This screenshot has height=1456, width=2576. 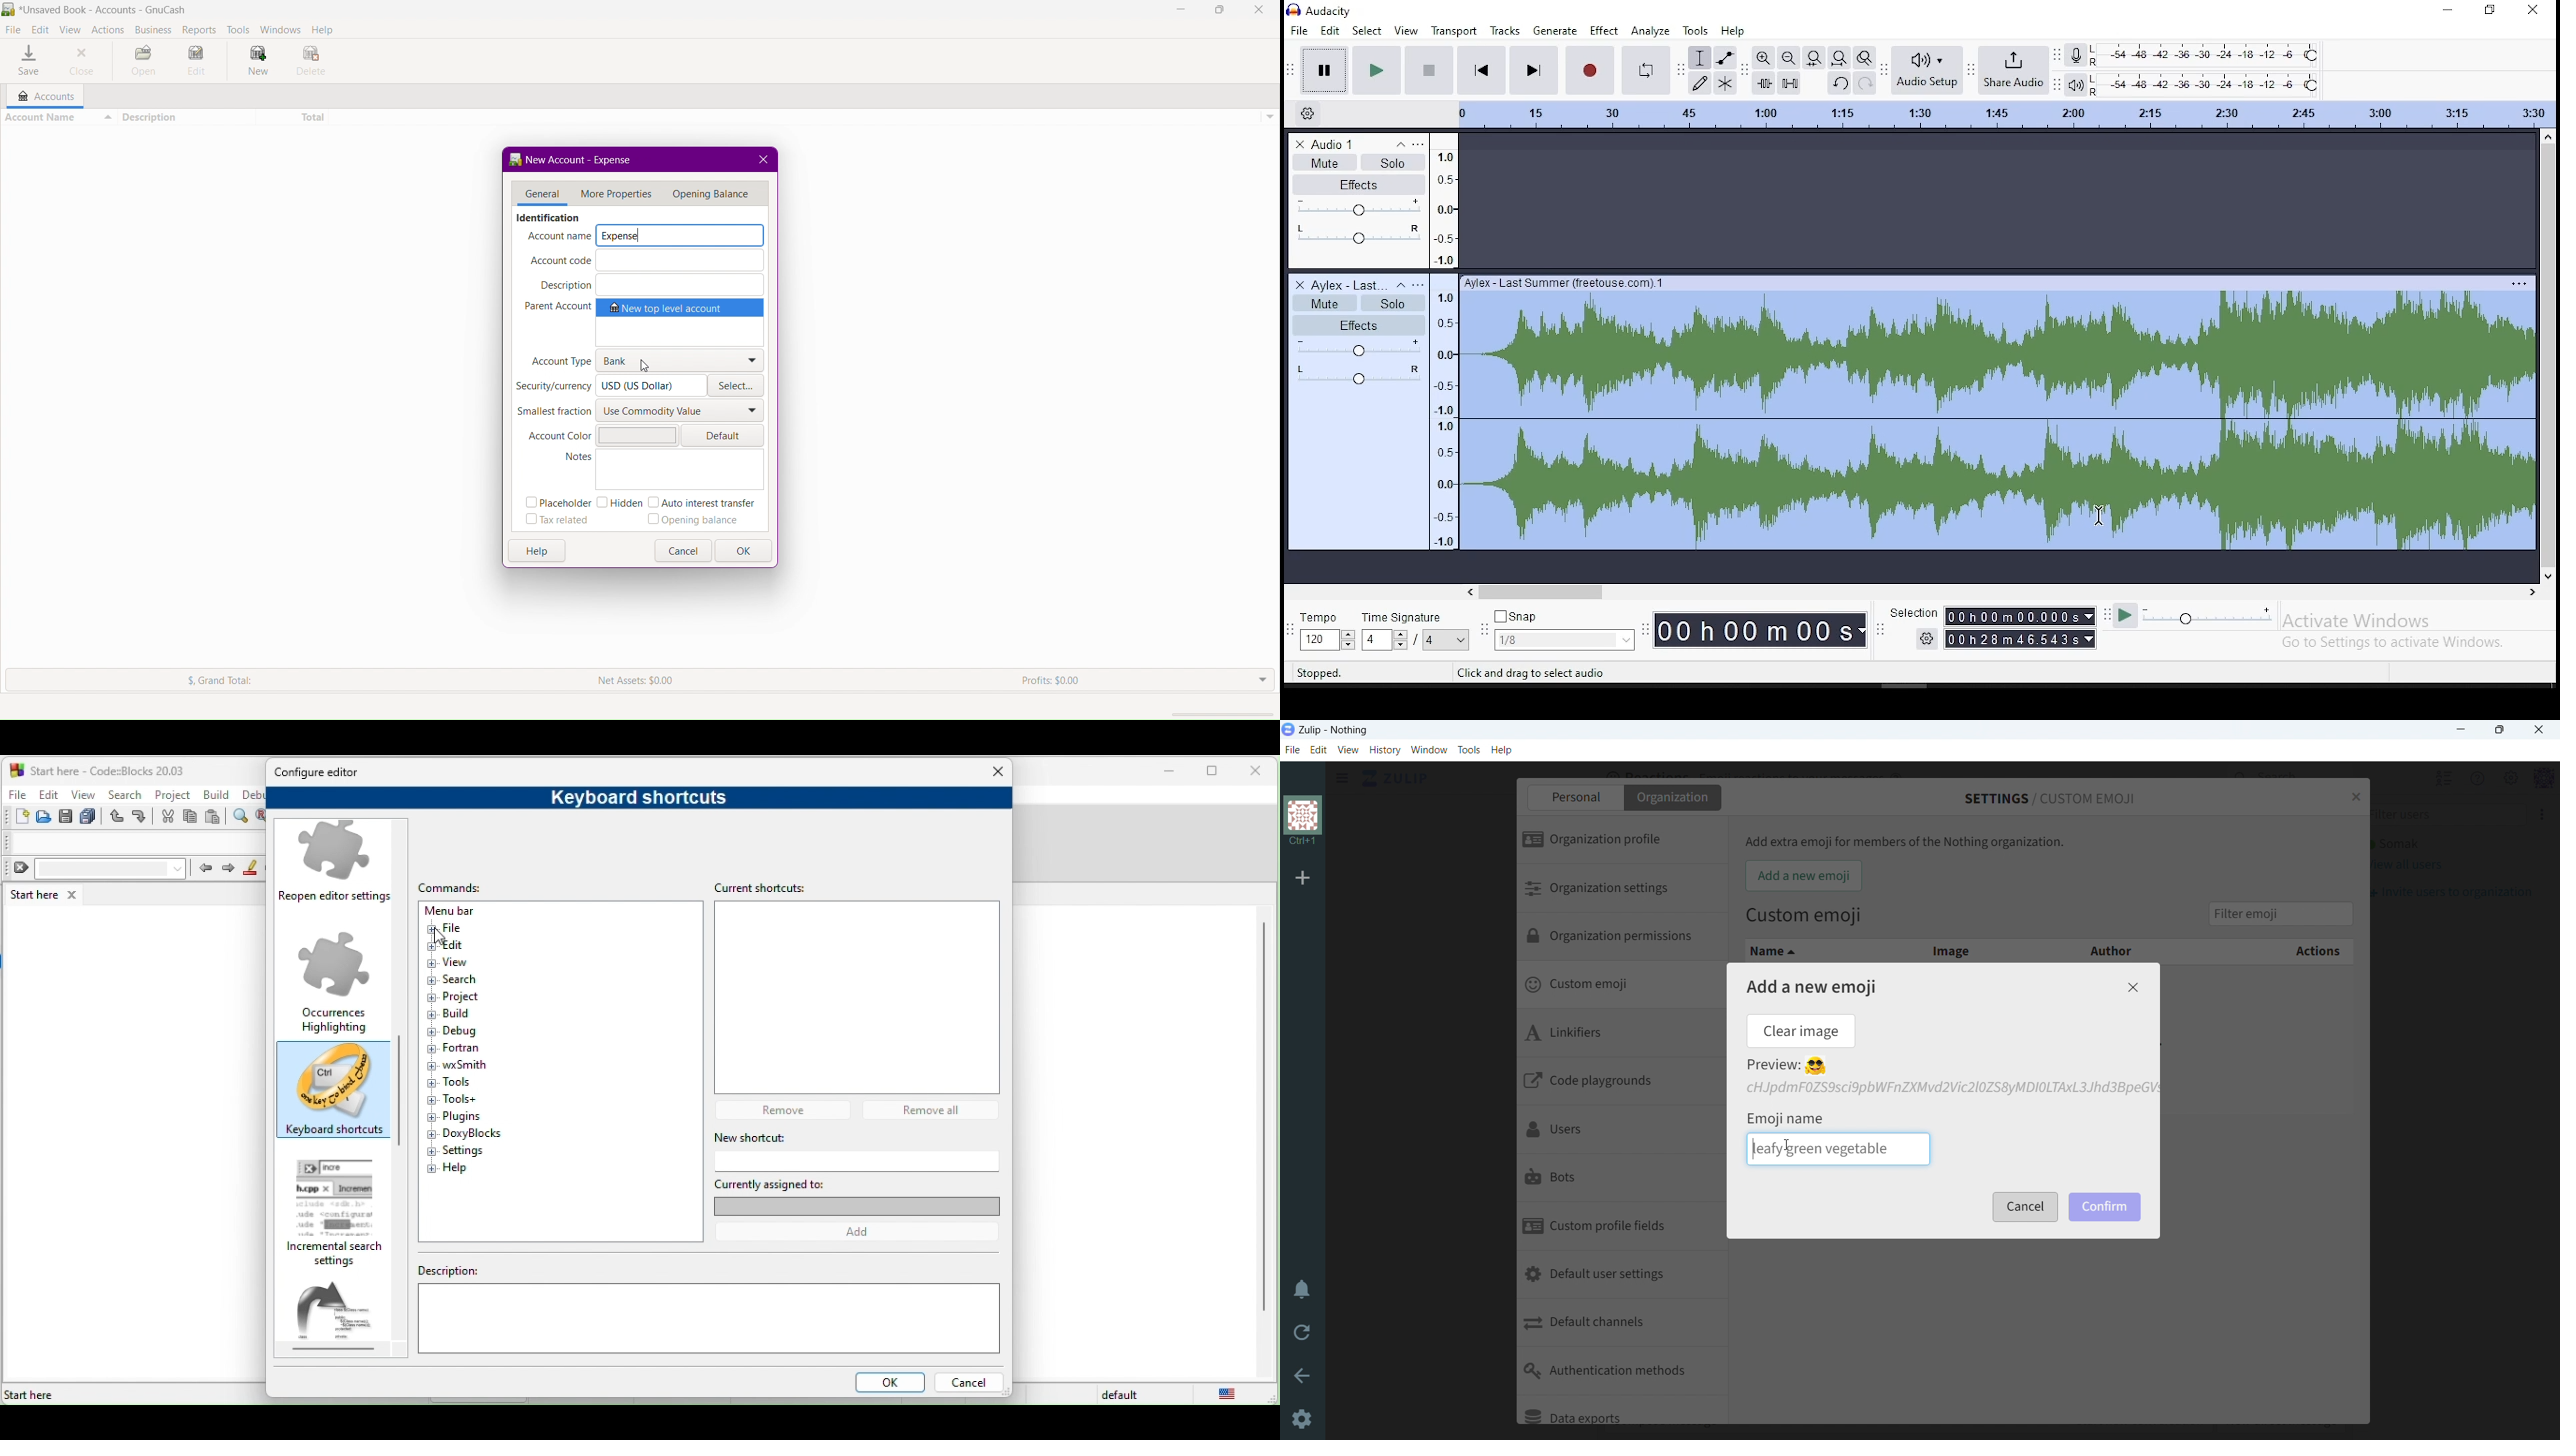 What do you see at coordinates (1216, 773) in the screenshot?
I see `maximize` at bounding box center [1216, 773].